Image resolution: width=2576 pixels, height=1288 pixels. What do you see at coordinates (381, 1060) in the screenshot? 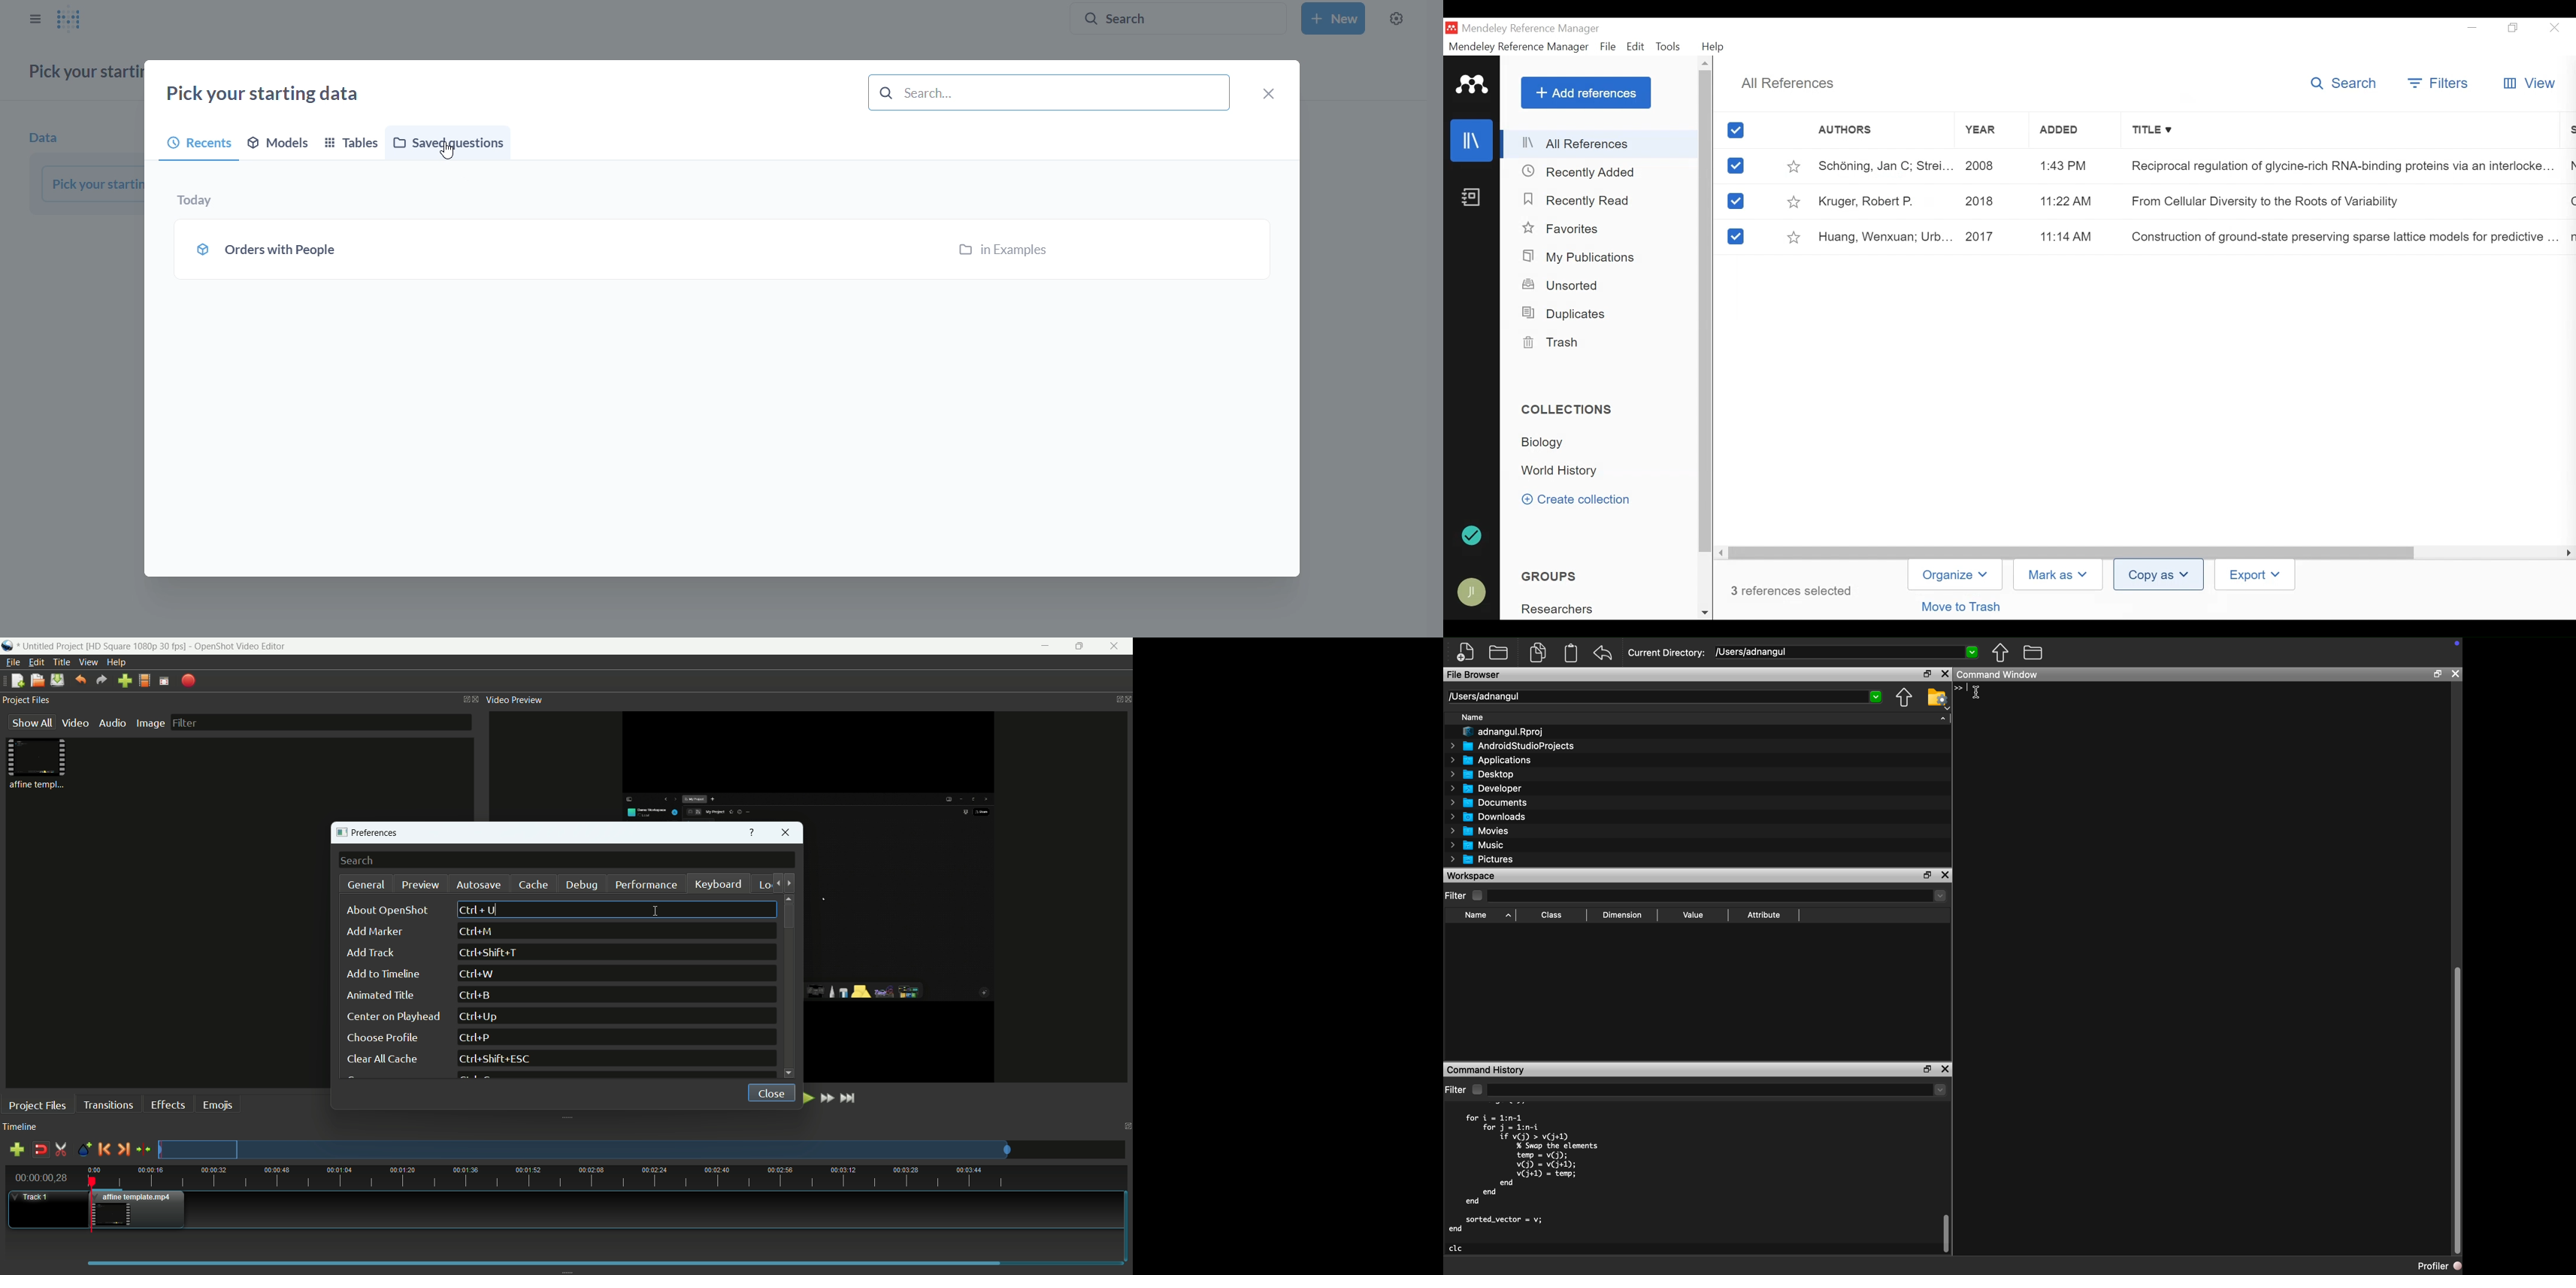
I see `clear all cache` at bounding box center [381, 1060].